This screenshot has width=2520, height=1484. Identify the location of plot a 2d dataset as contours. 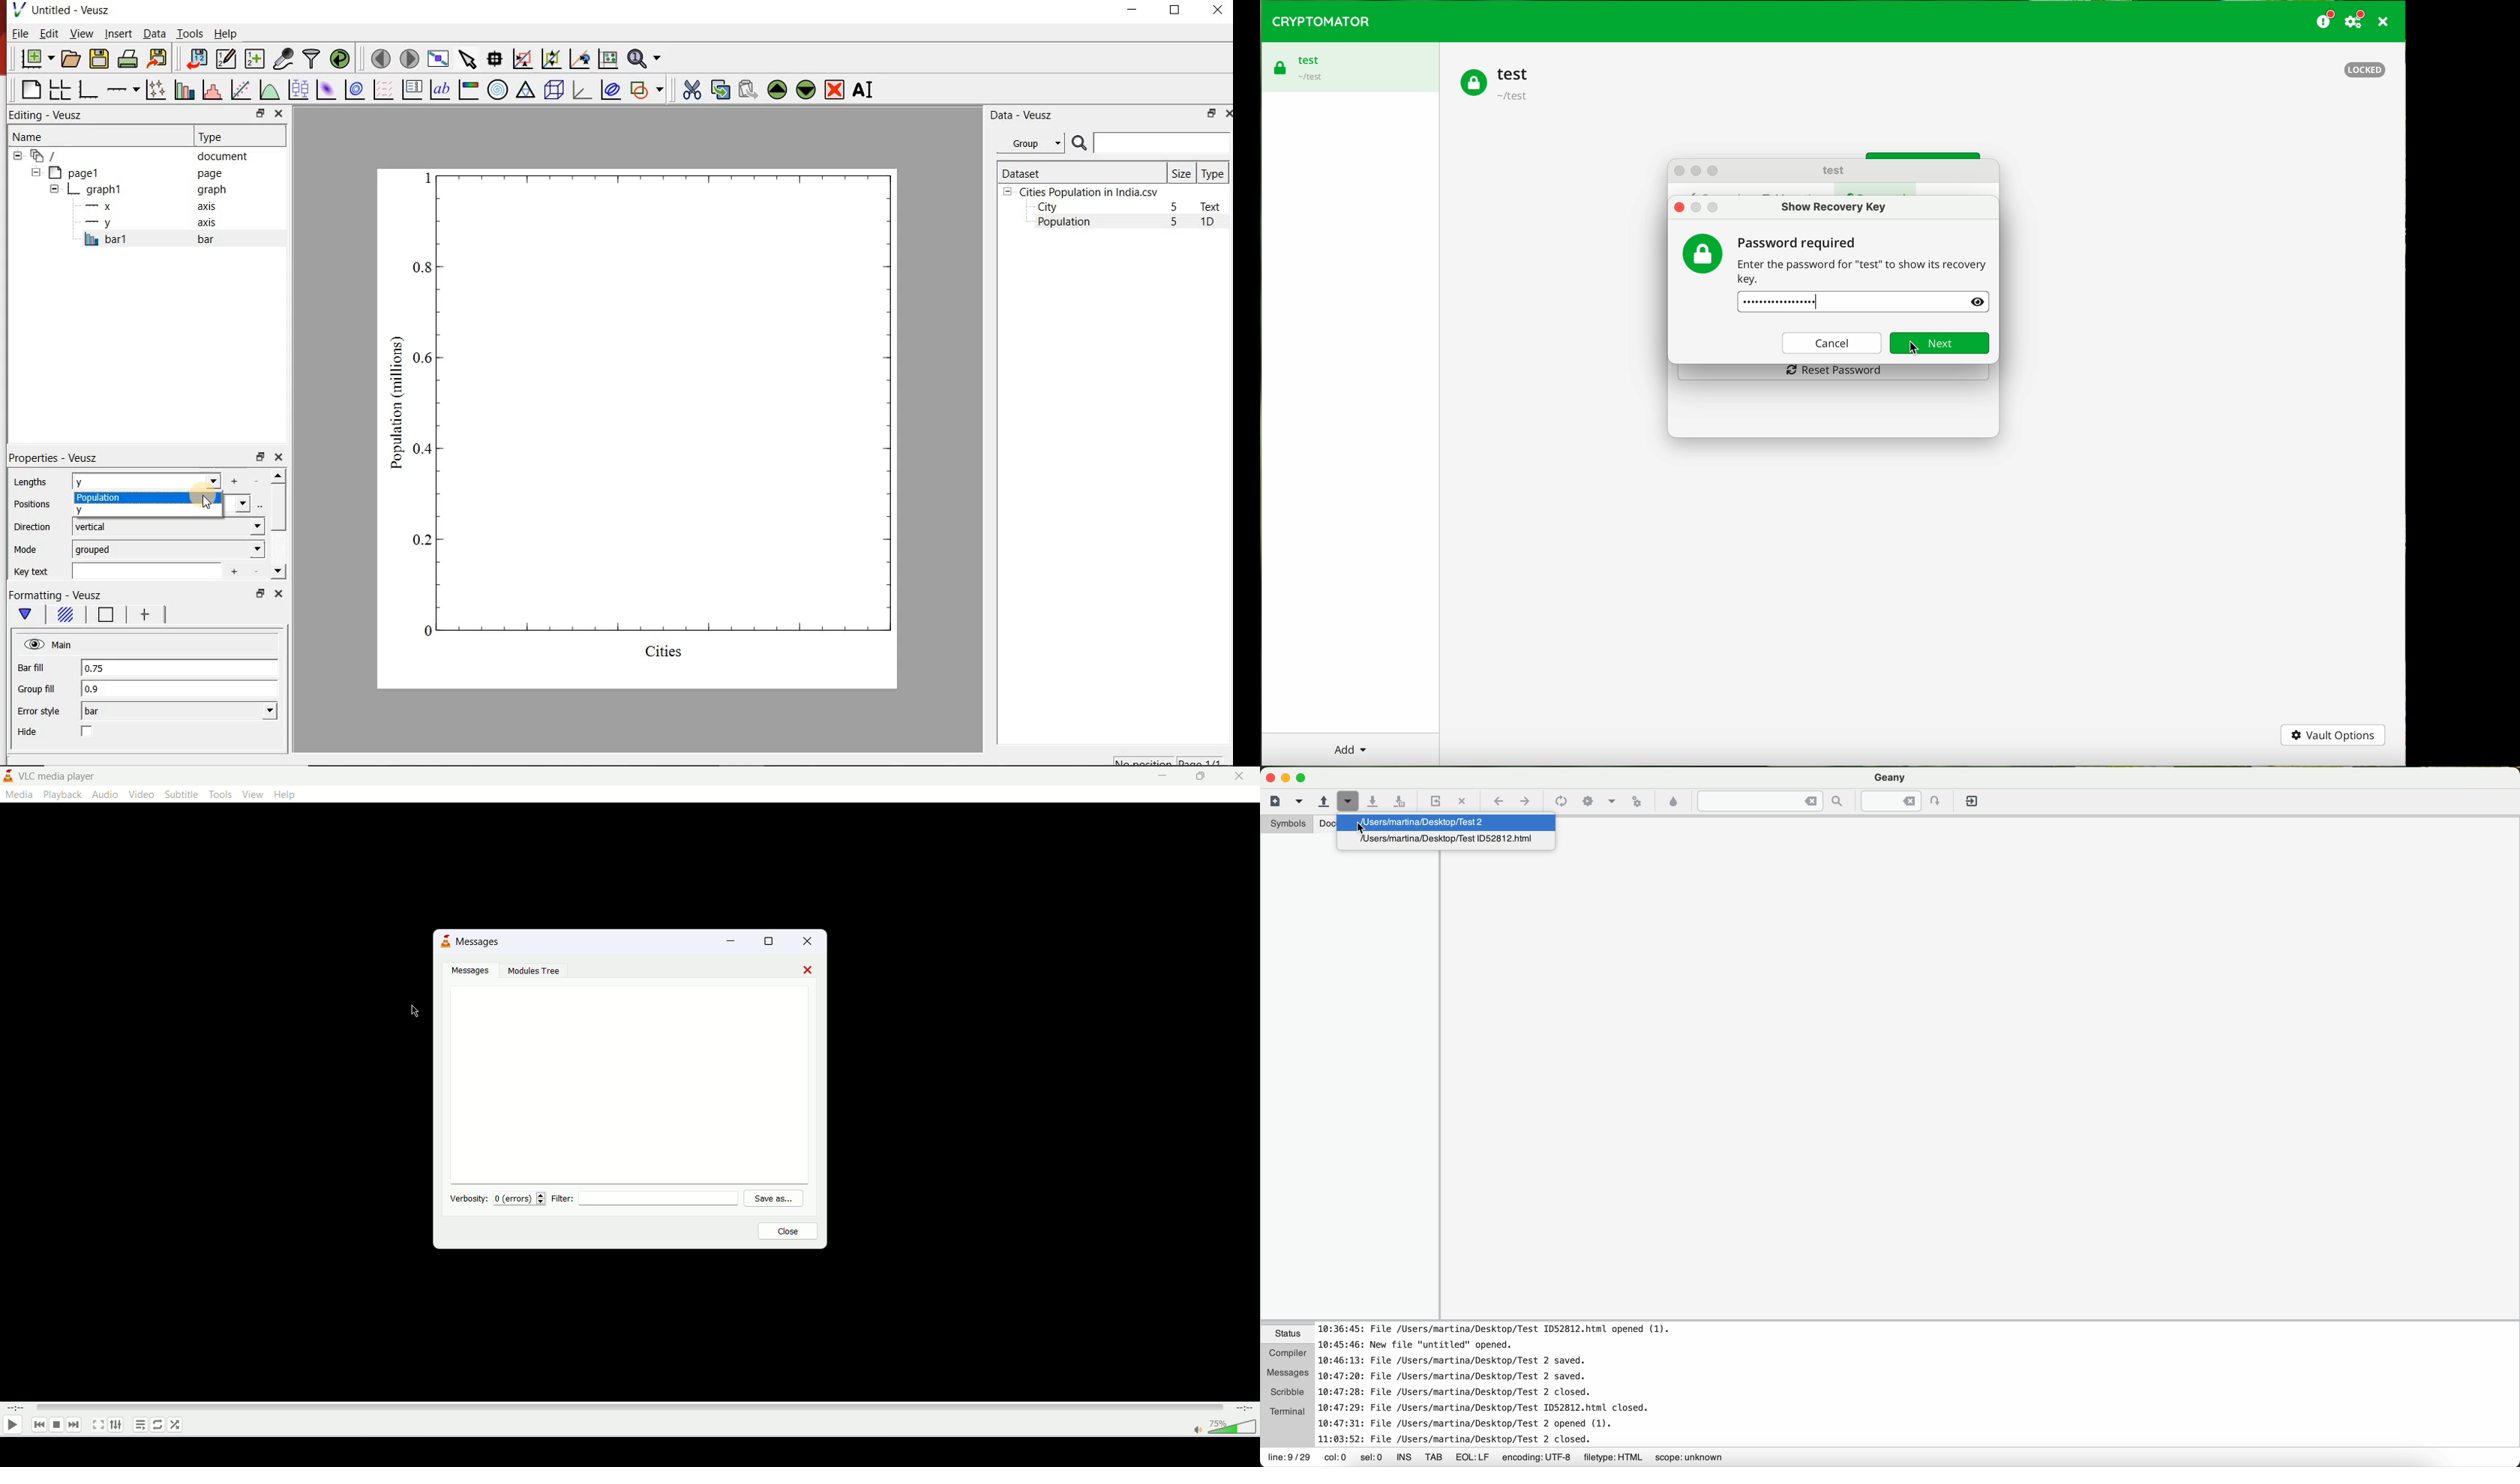
(353, 89).